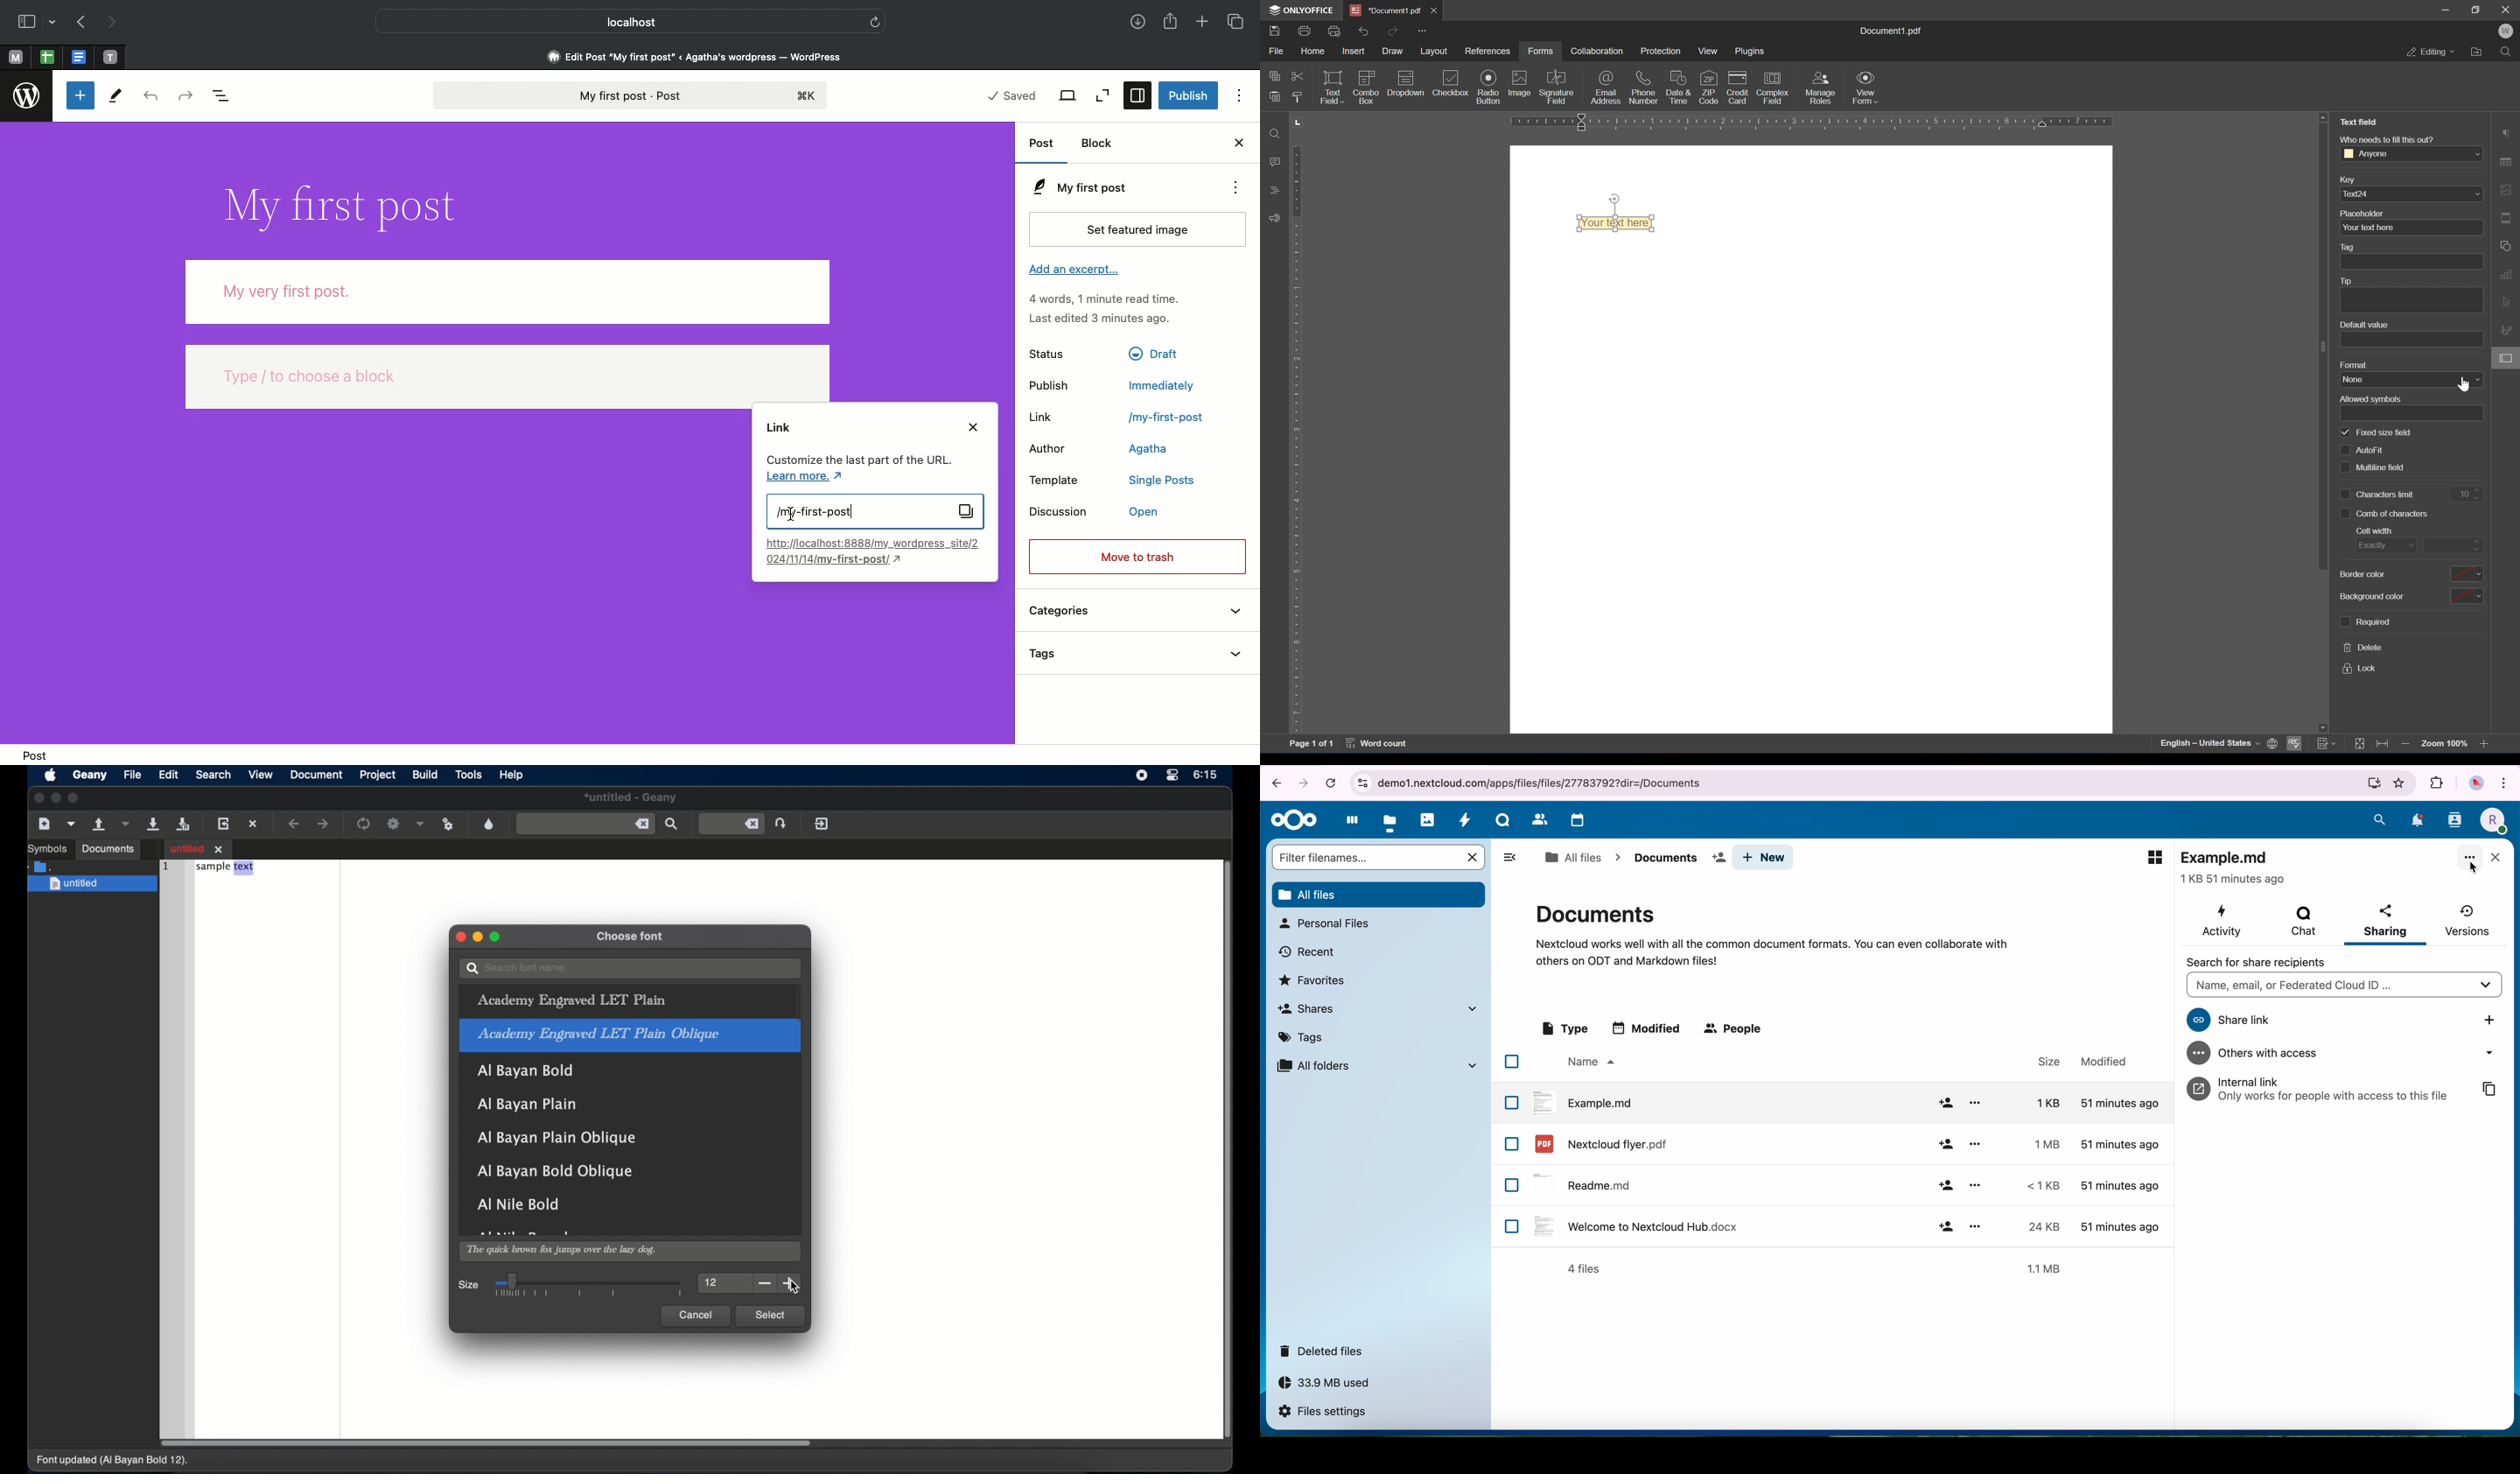 This screenshot has height=1484, width=2520. What do you see at coordinates (109, 849) in the screenshot?
I see `documents` at bounding box center [109, 849].